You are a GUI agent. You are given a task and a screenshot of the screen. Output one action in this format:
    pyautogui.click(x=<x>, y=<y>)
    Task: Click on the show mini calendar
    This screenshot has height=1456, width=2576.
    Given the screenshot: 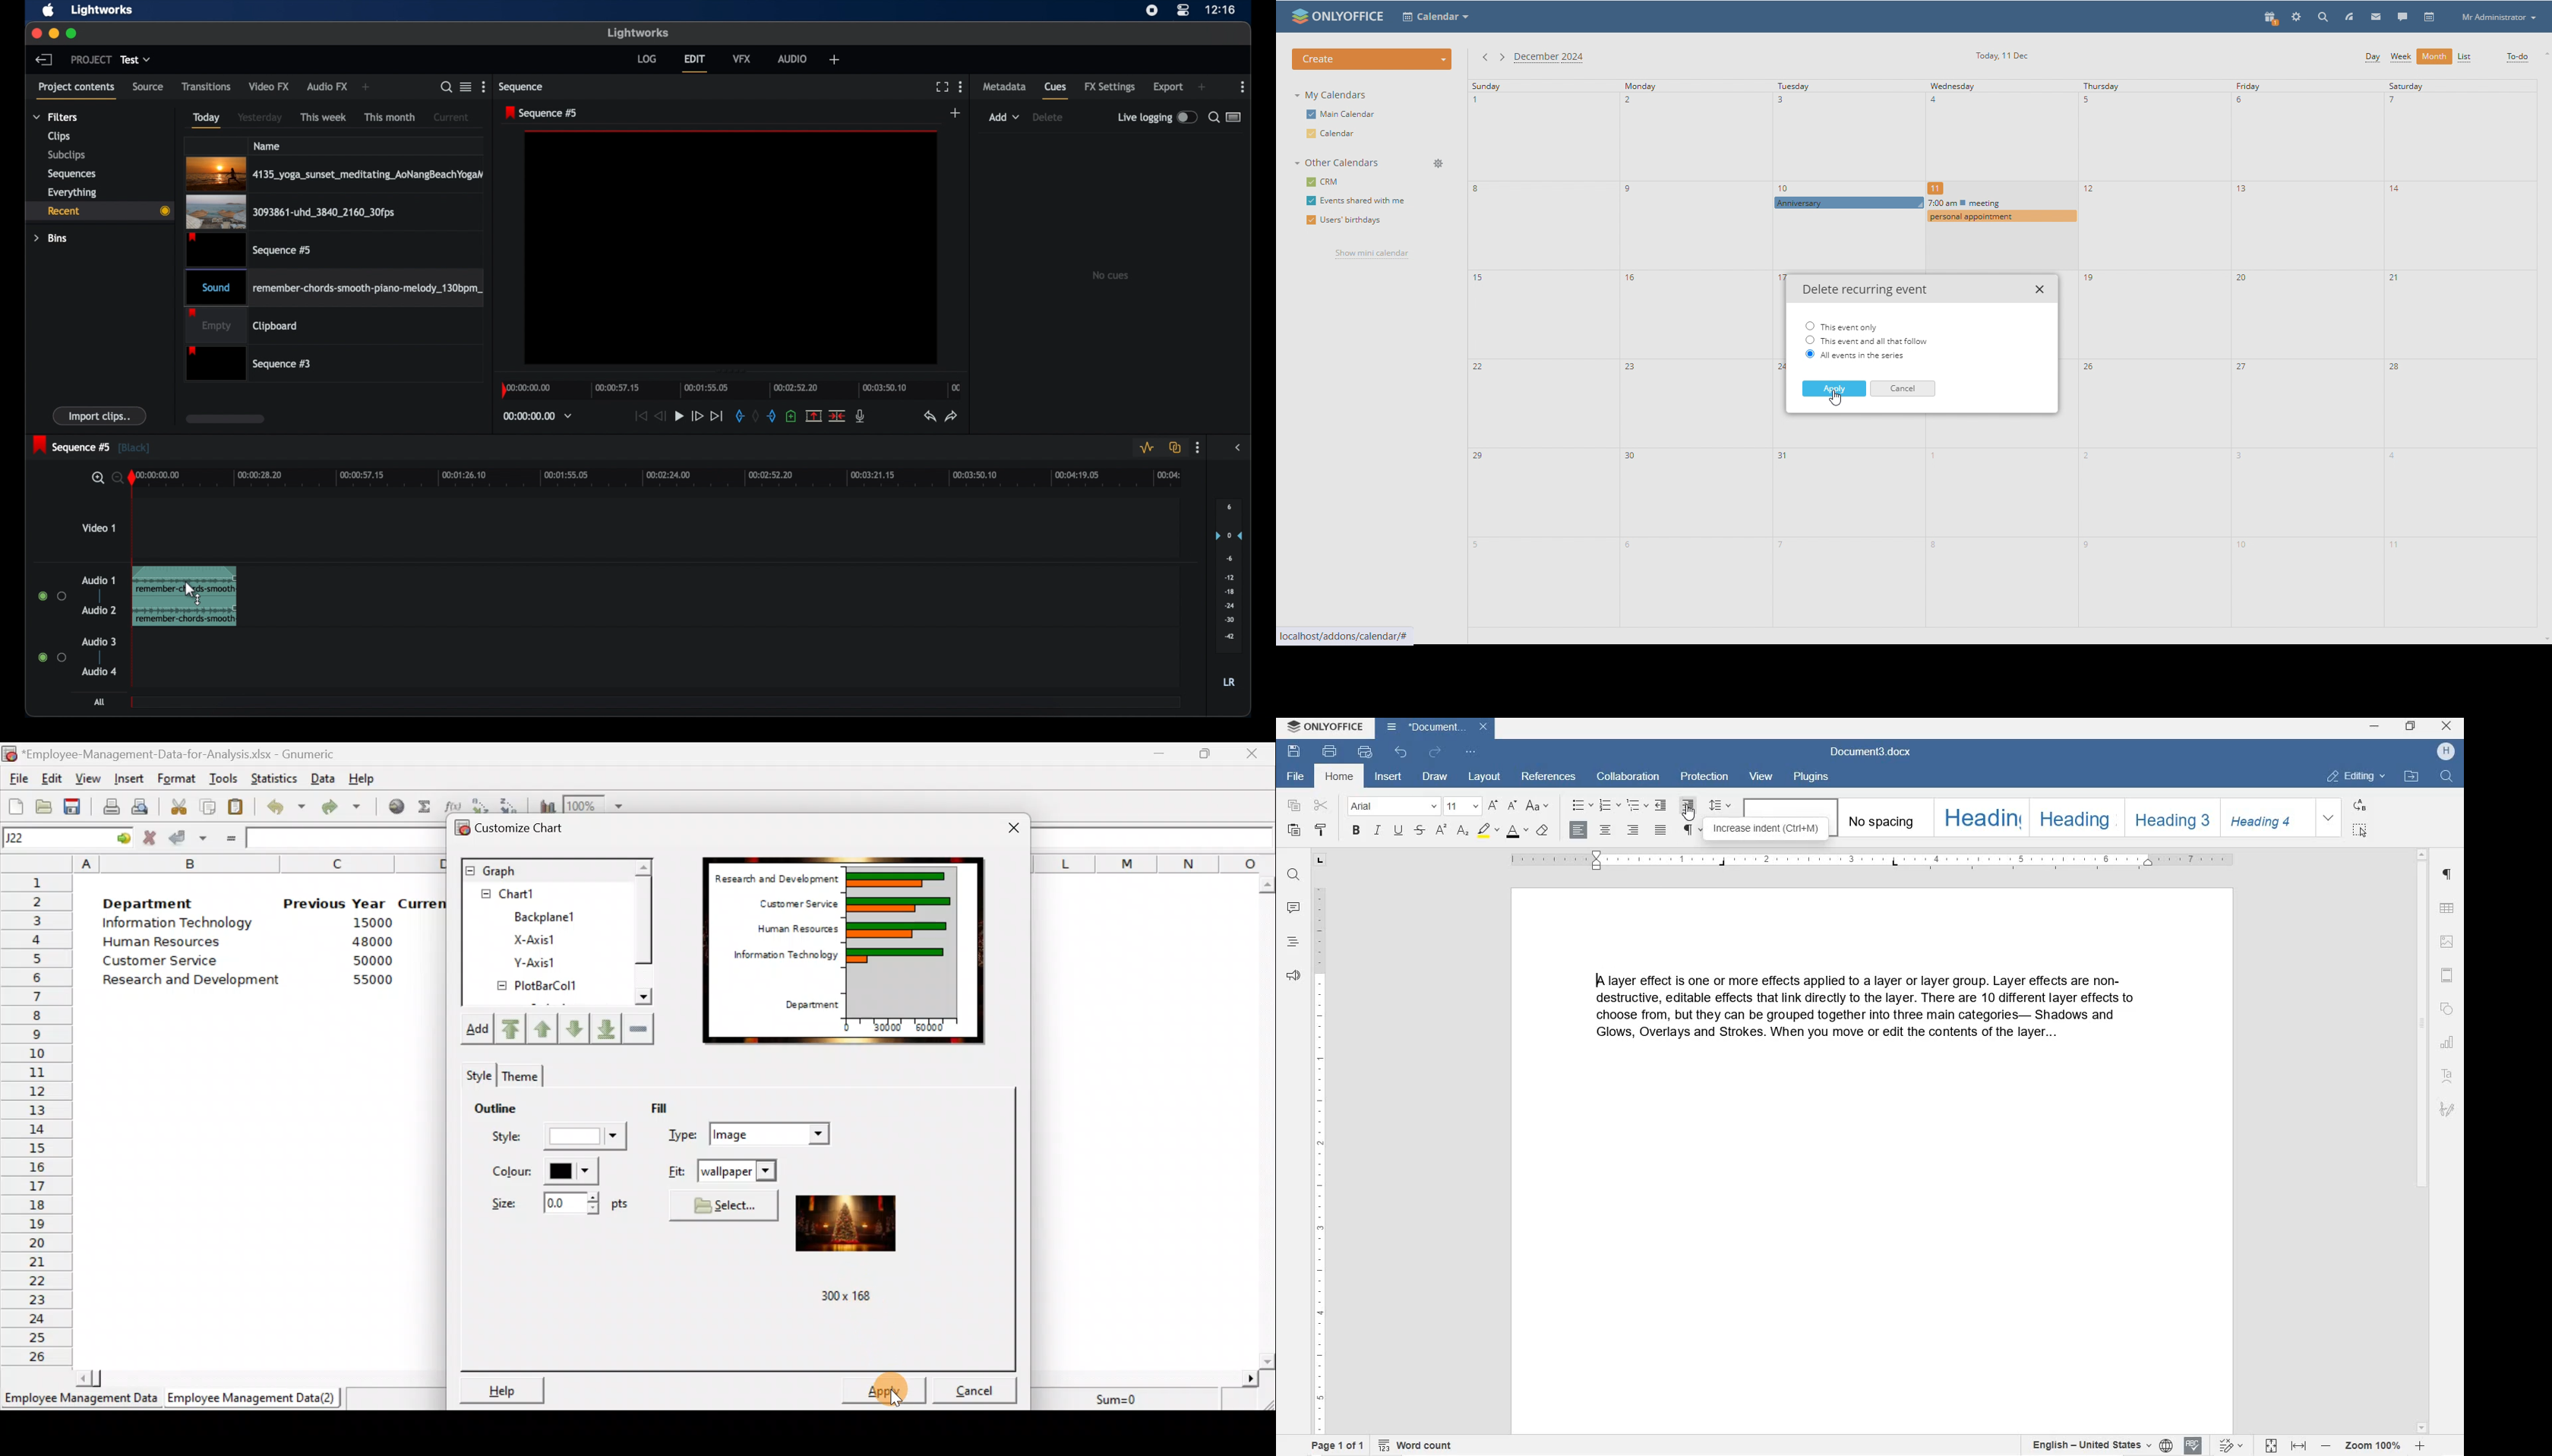 What is the action you would take?
    pyautogui.click(x=1371, y=255)
    